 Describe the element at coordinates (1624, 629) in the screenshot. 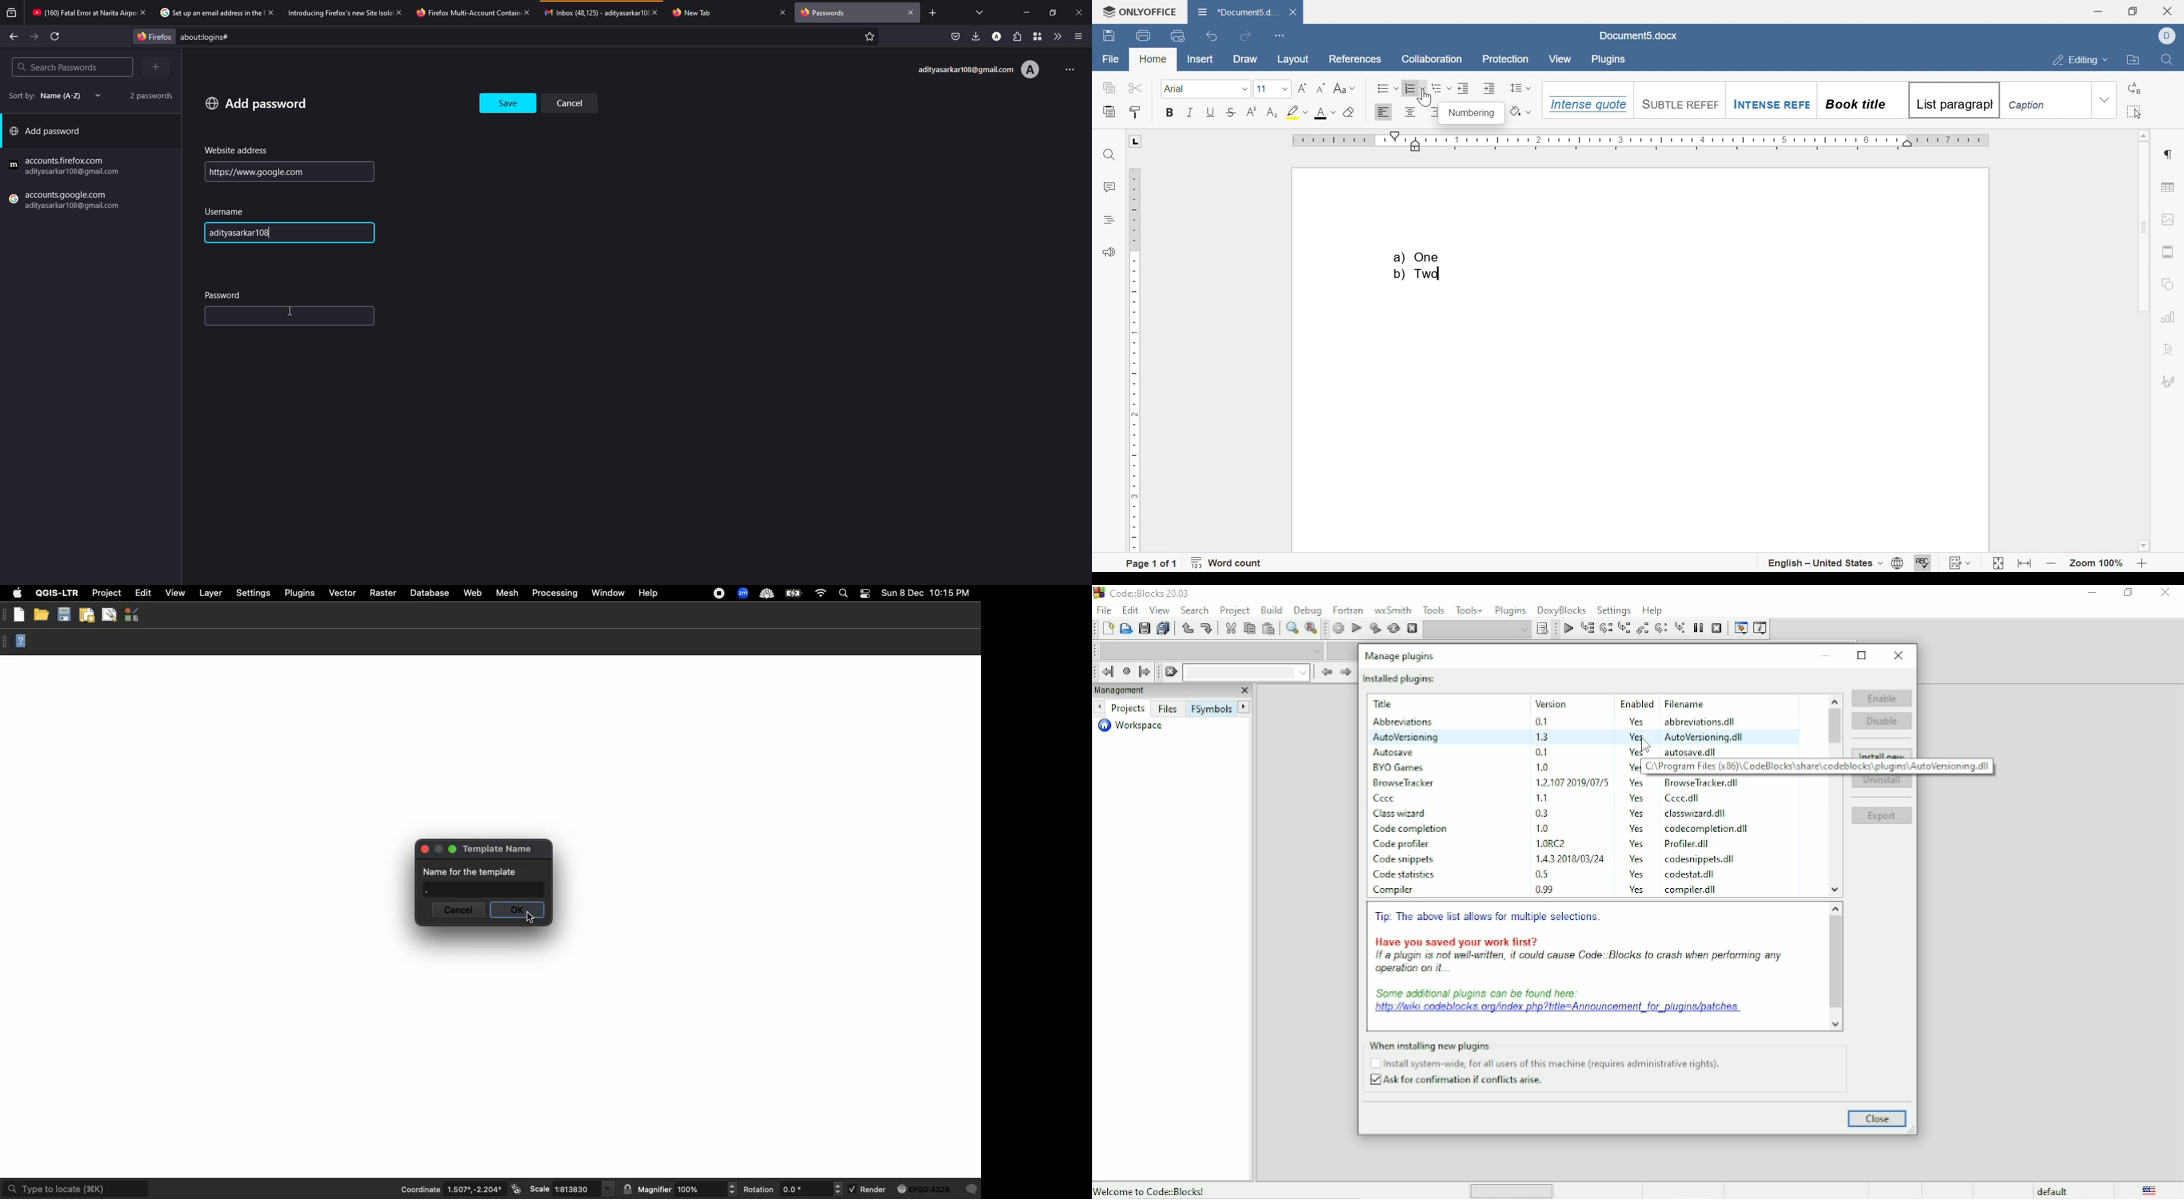

I see `Step into` at that location.